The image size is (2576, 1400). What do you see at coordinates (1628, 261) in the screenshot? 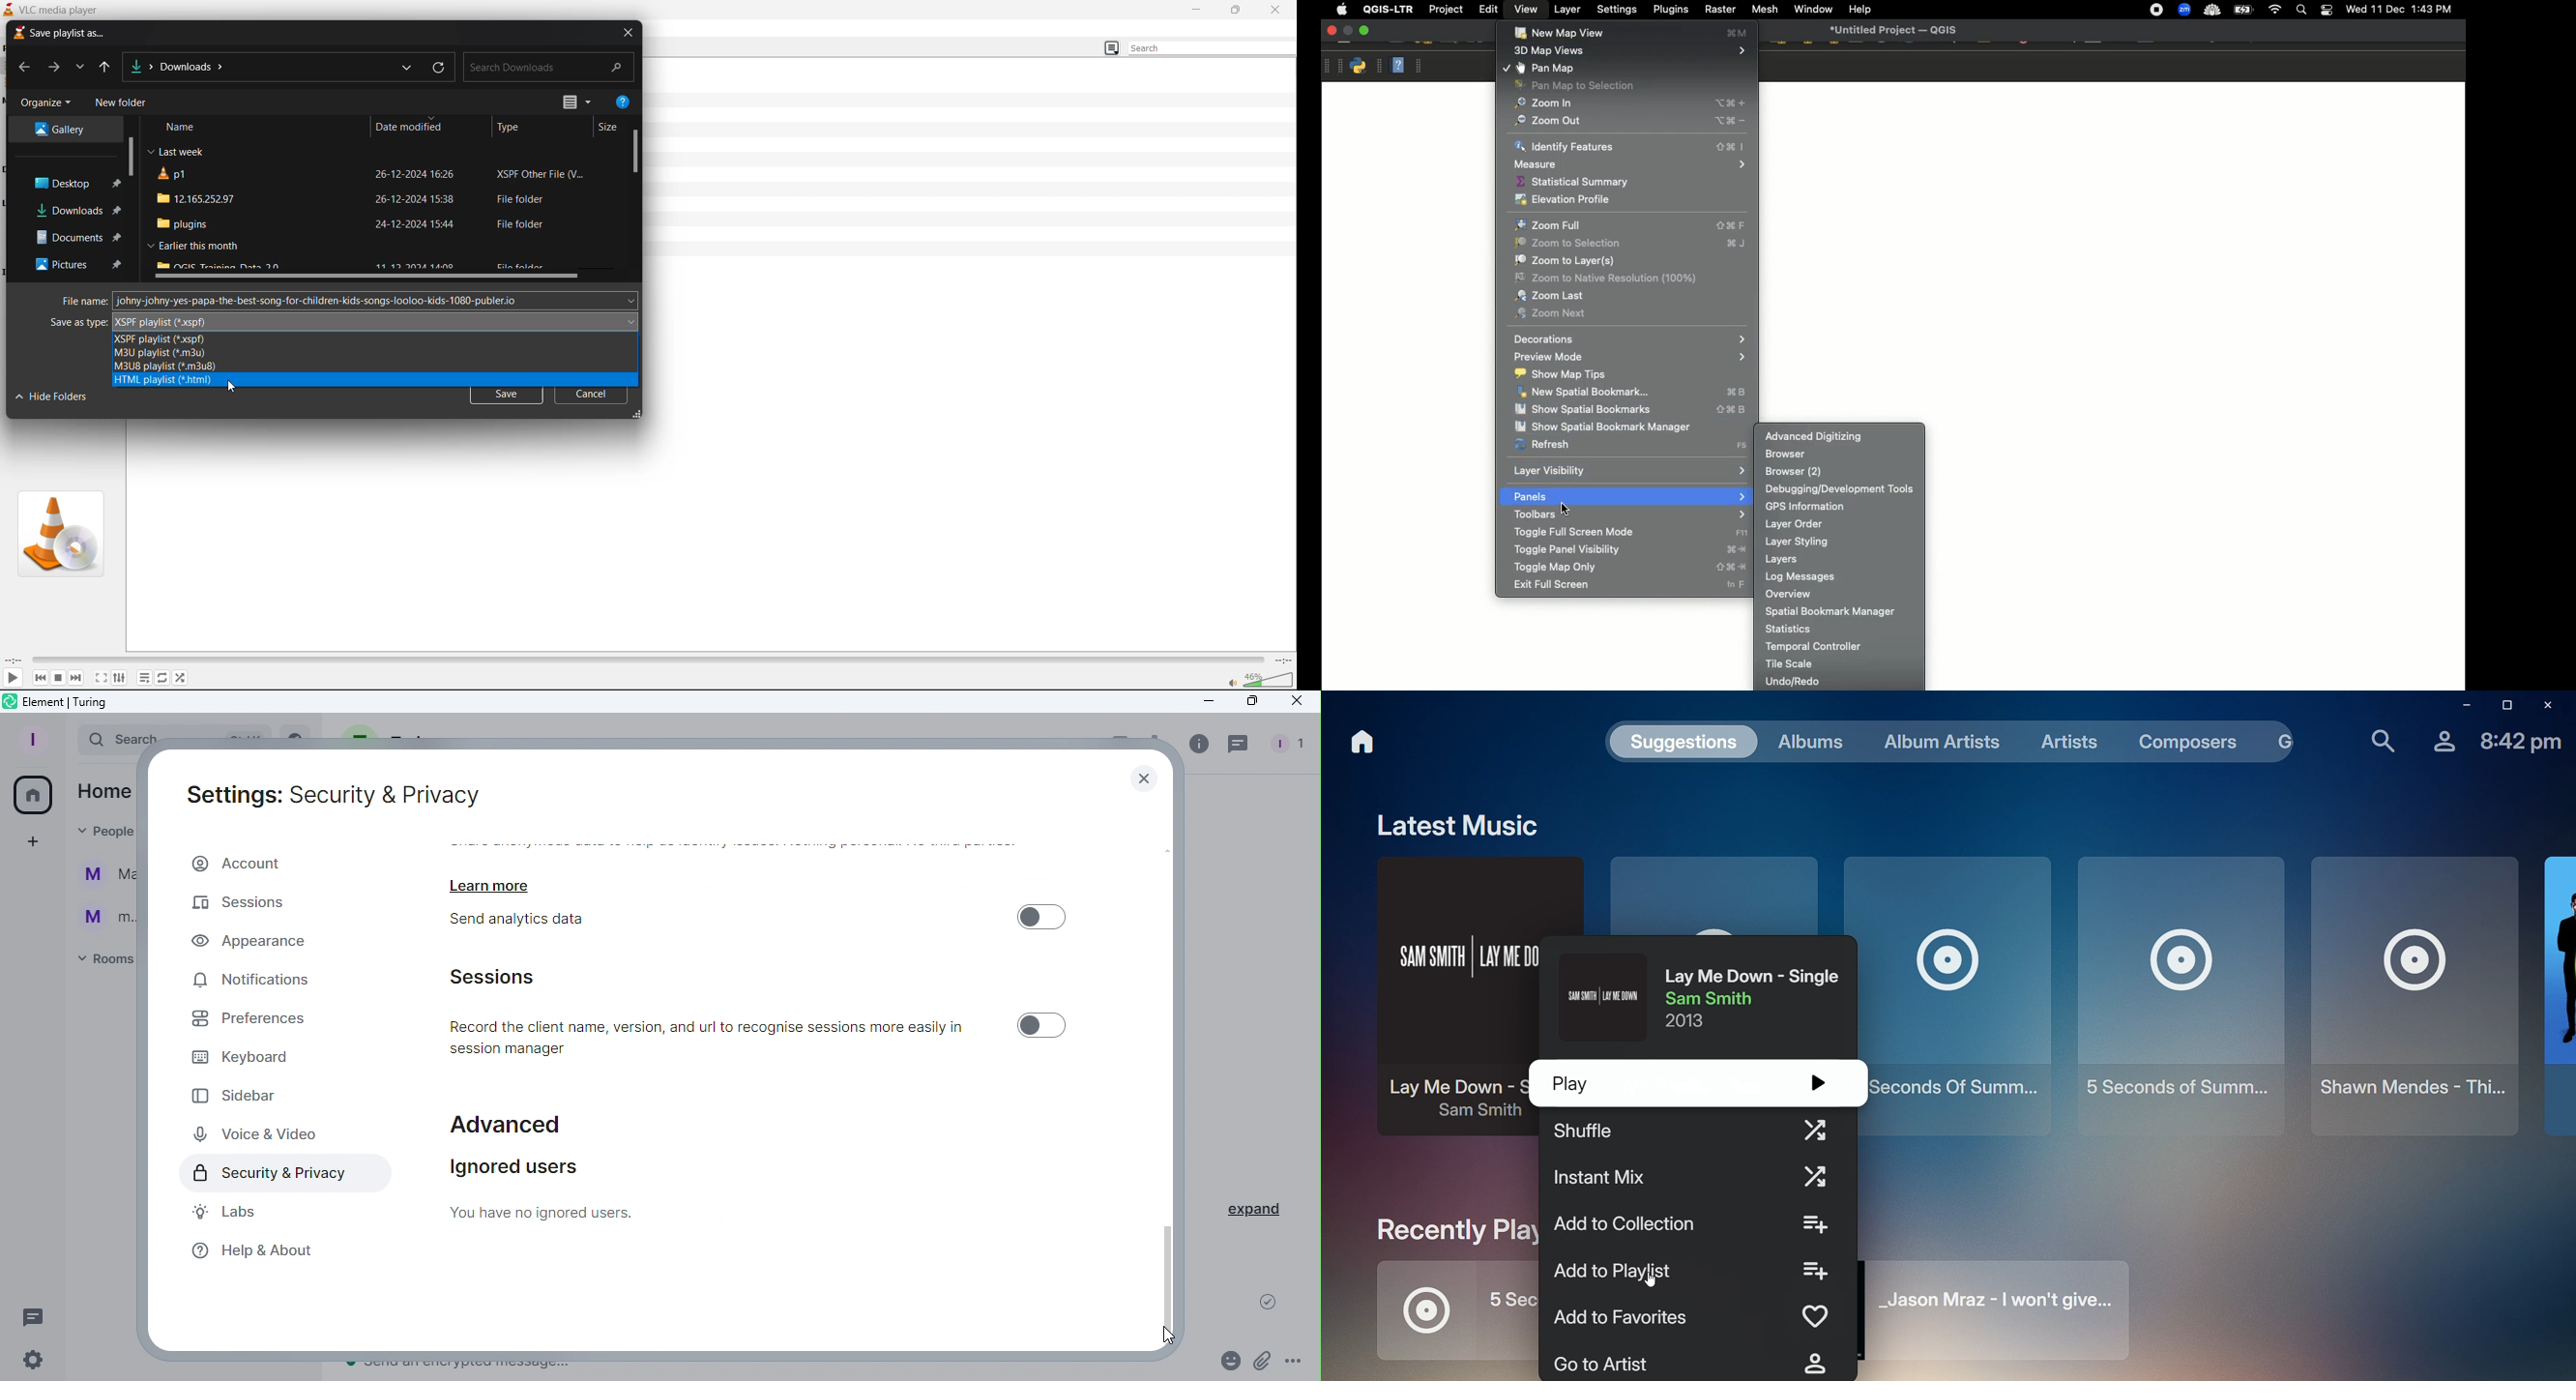
I see `Zoom to layer` at bounding box center [1628, 261].